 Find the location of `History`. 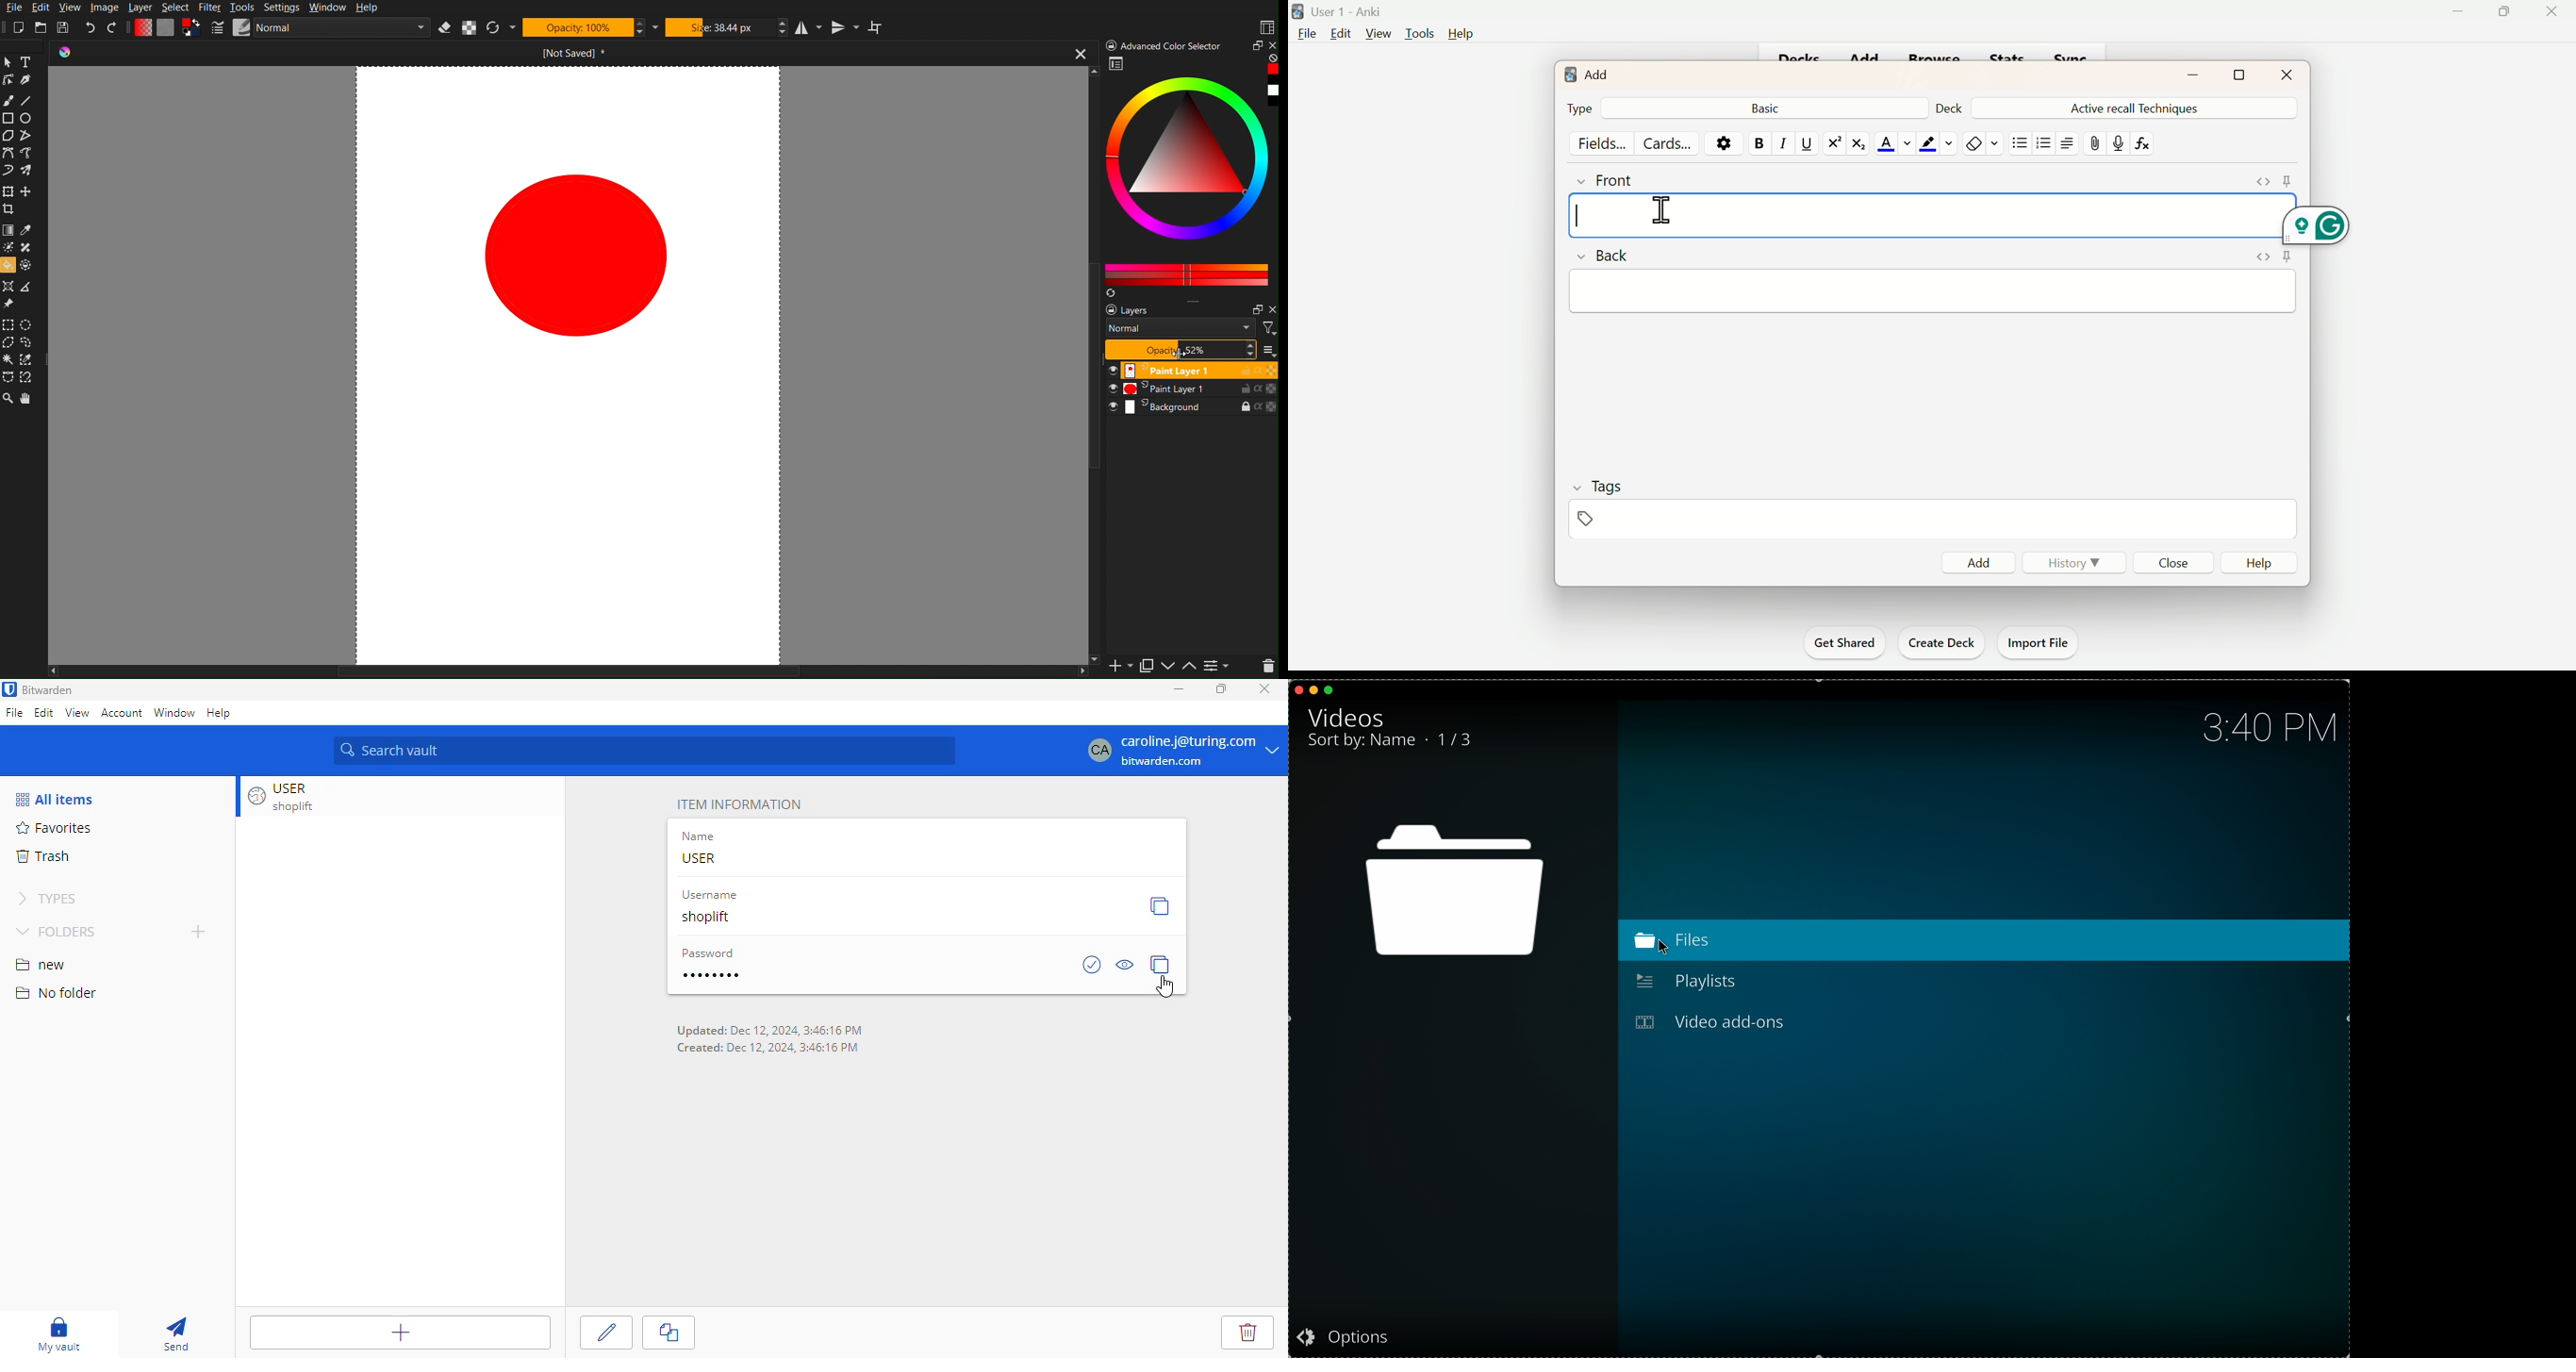

History is located at coordinates (2080, 564).